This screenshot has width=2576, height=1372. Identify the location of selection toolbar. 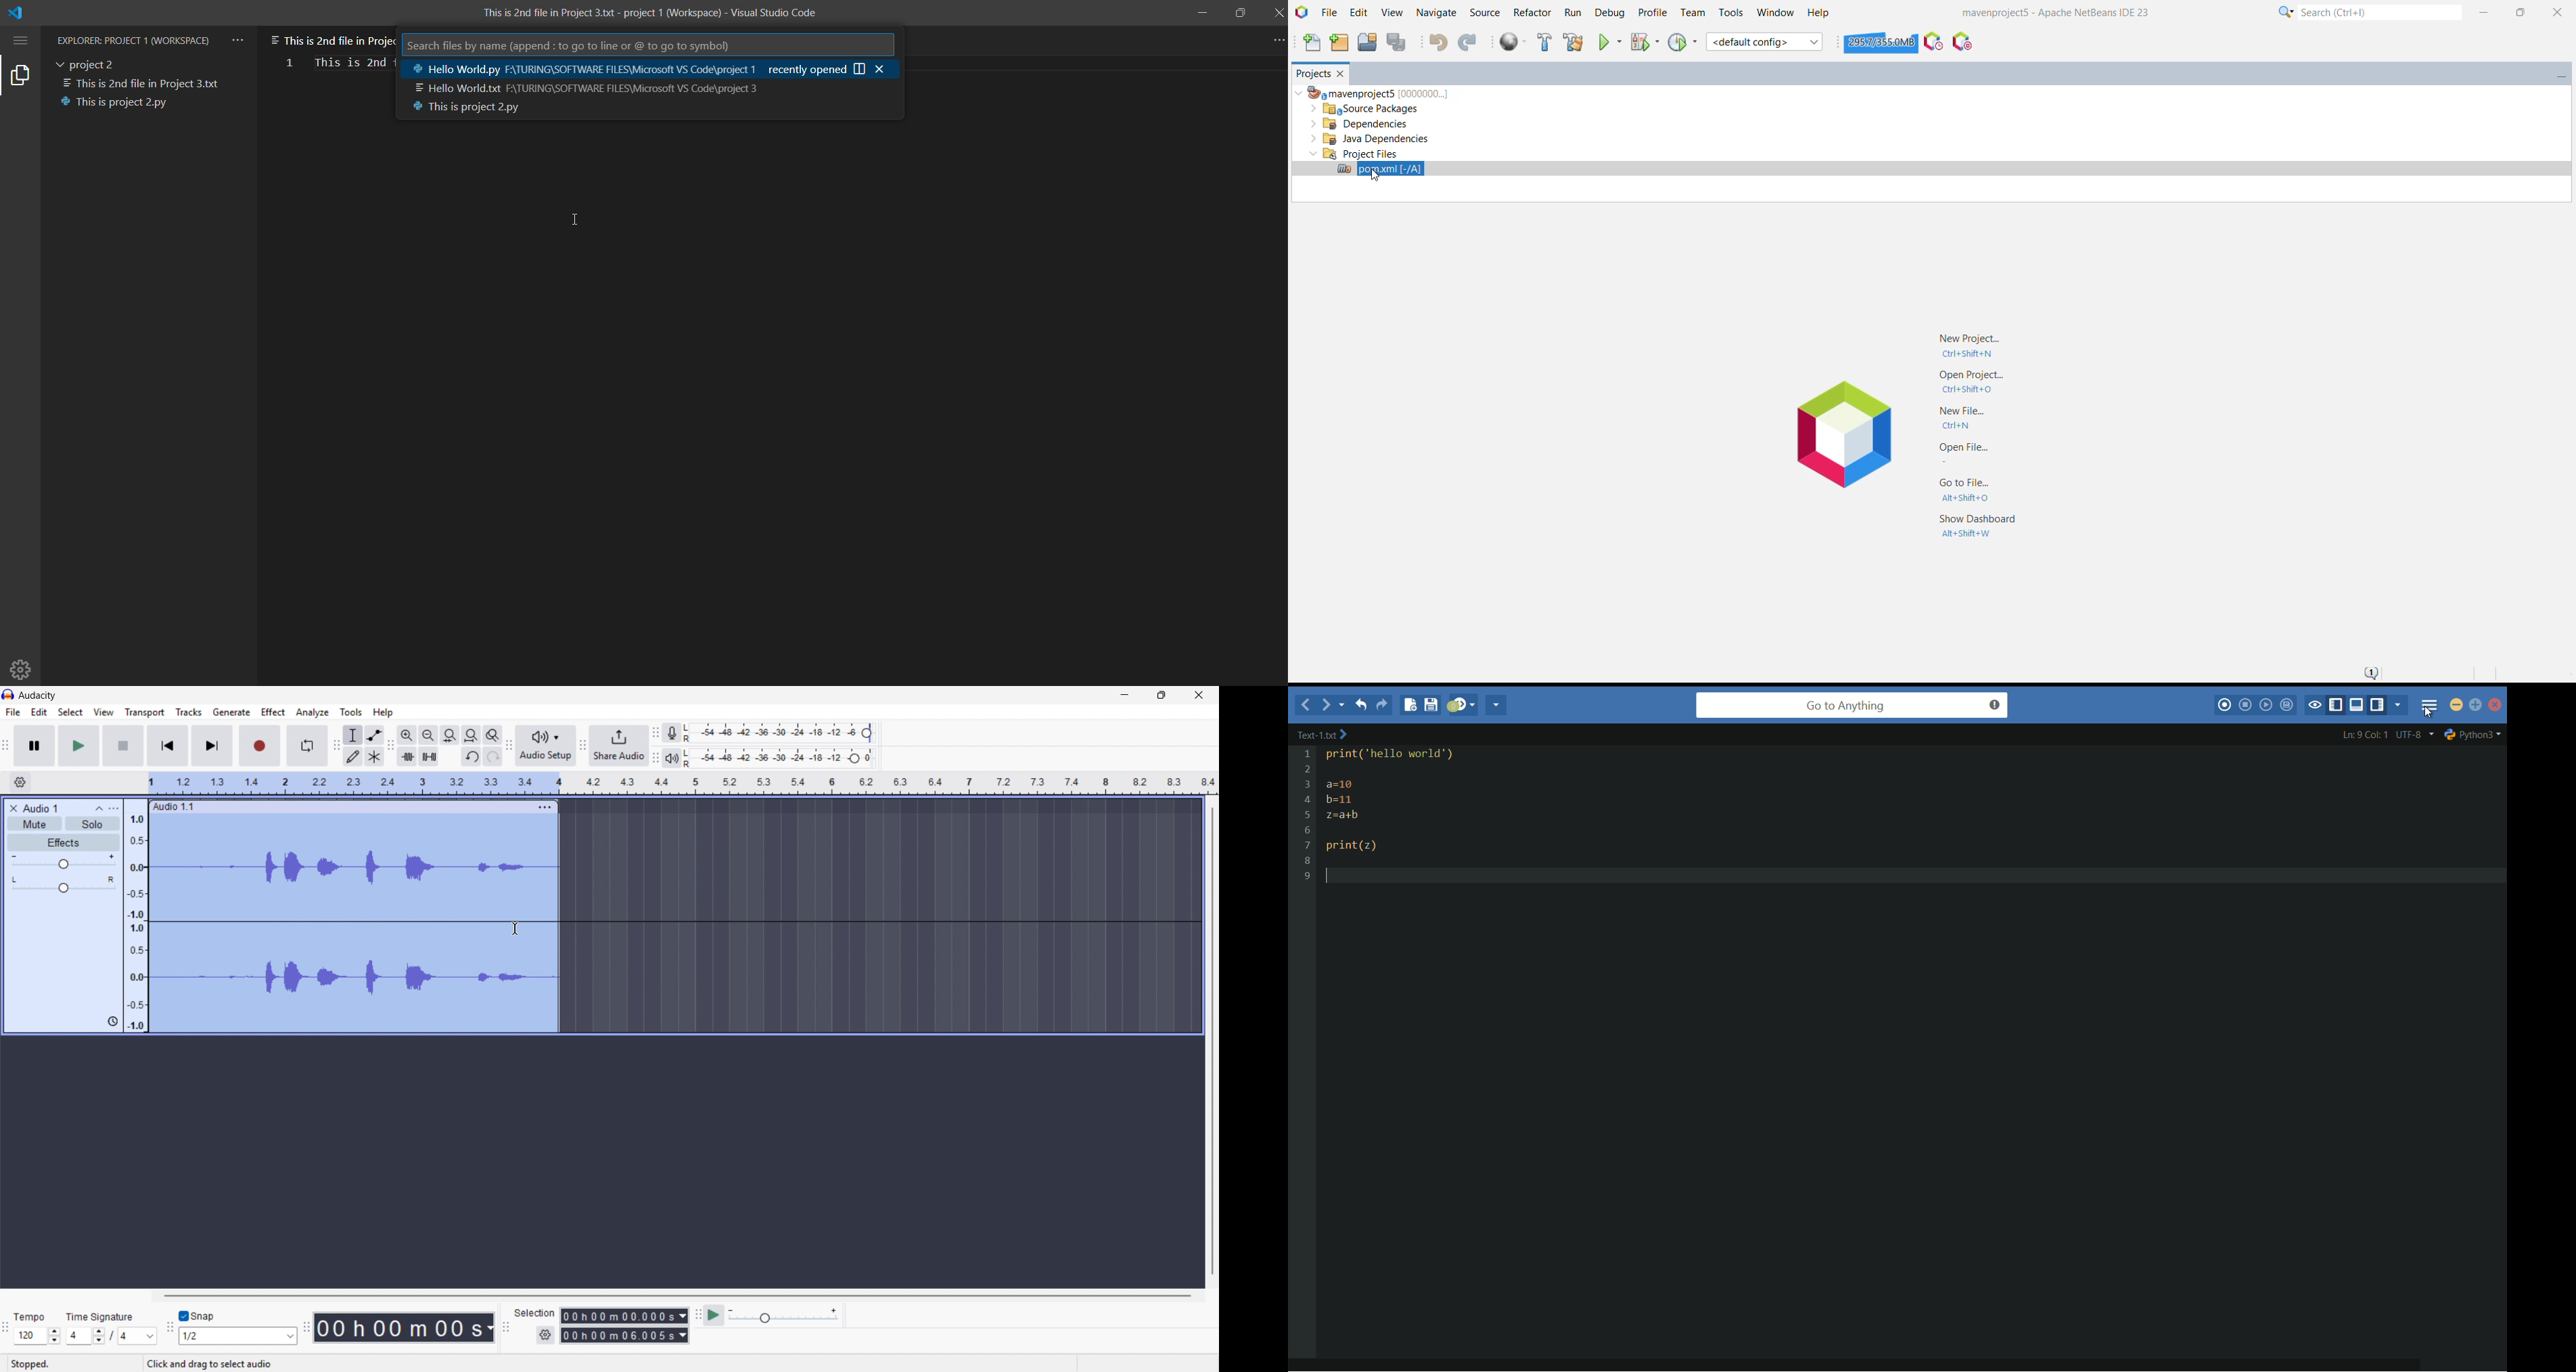
(506, 1328).